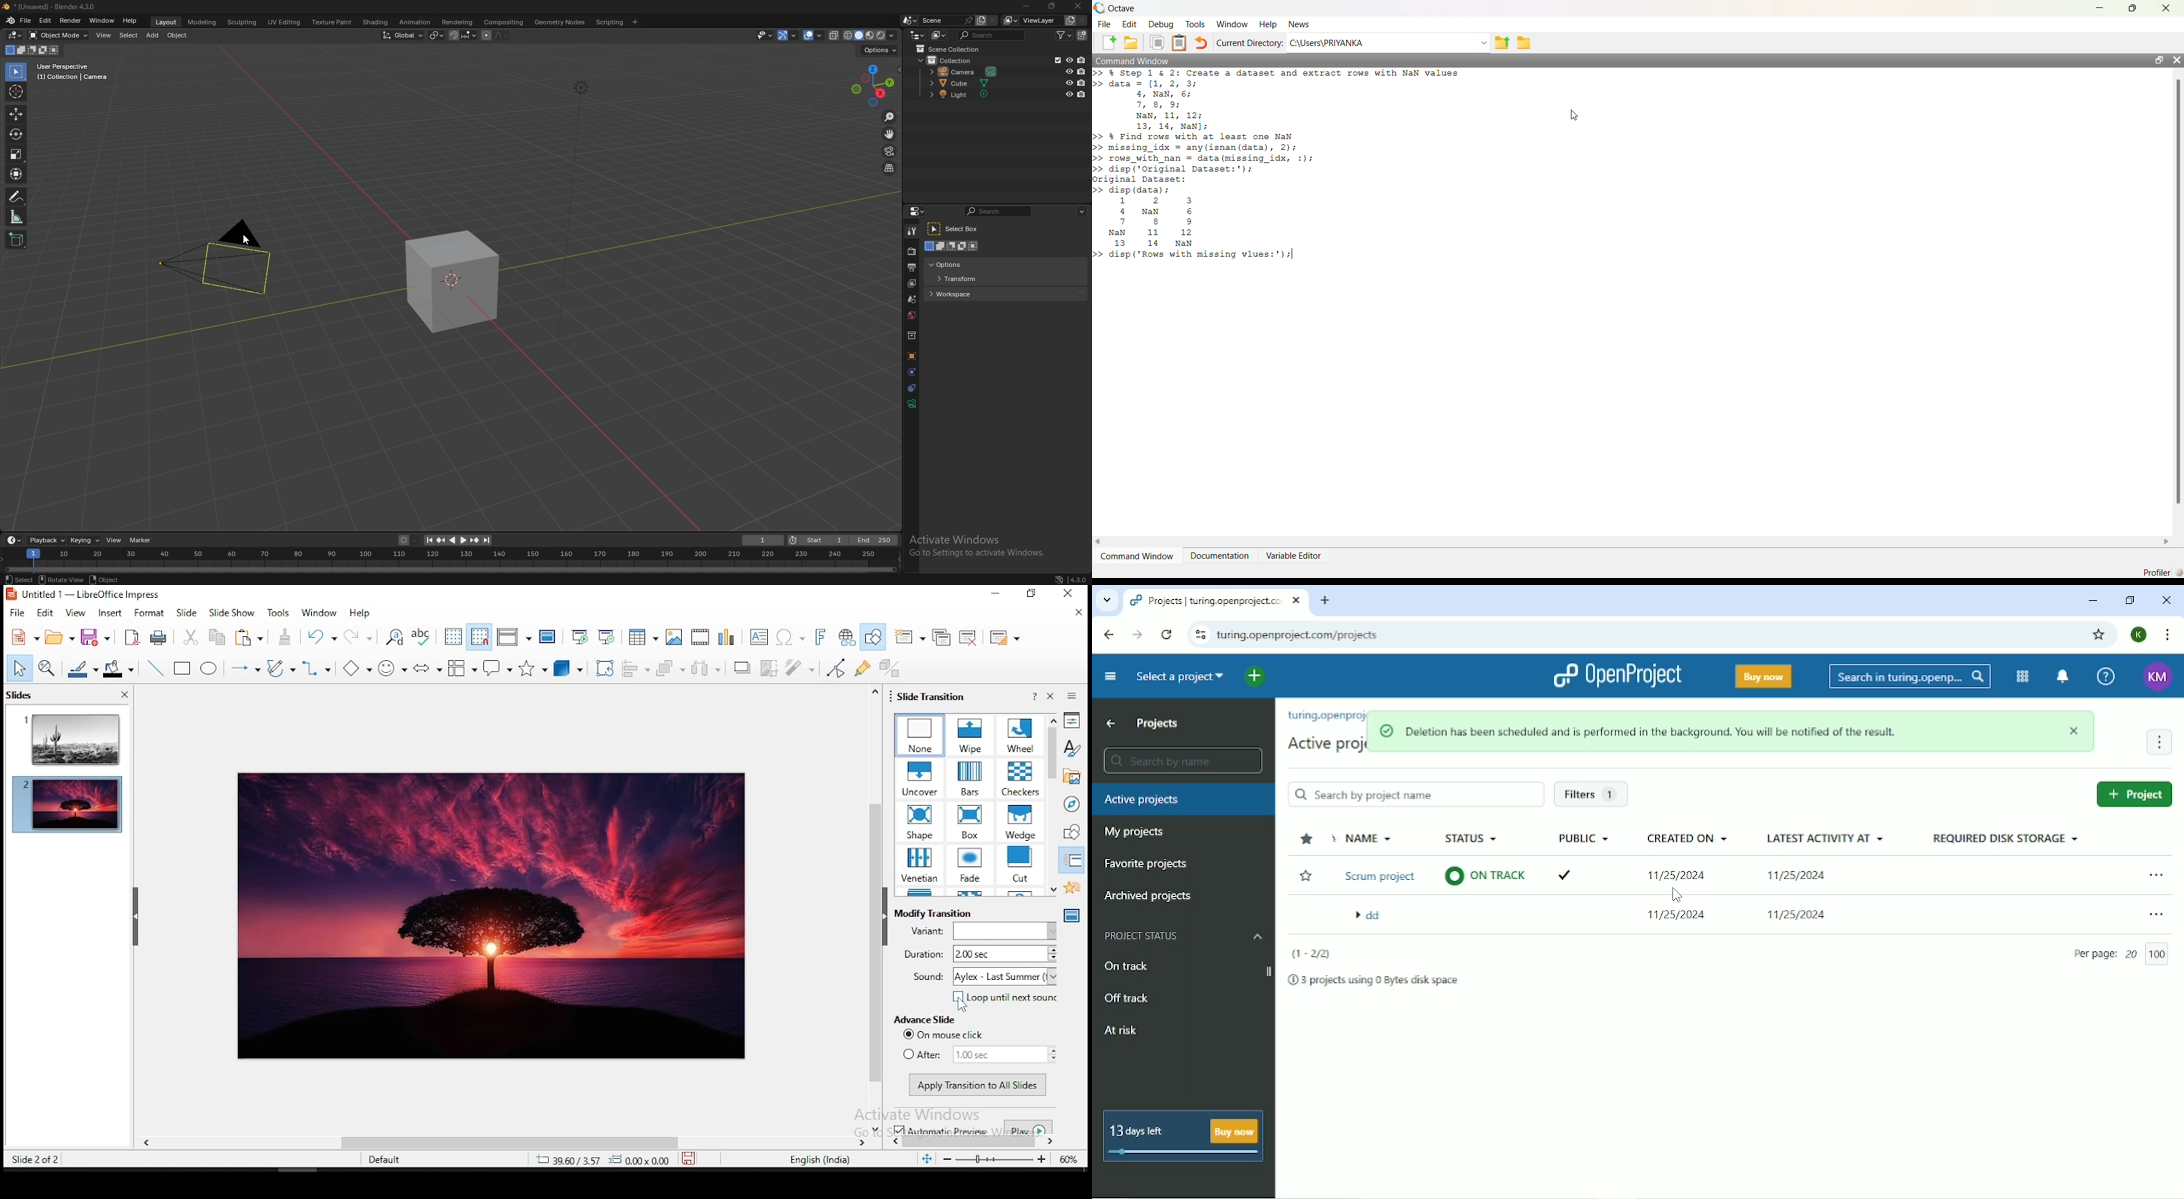  What do you see at coordinates (970, 779) in the screenshot?
I see `transition effects` at bounding box center [970, 779].